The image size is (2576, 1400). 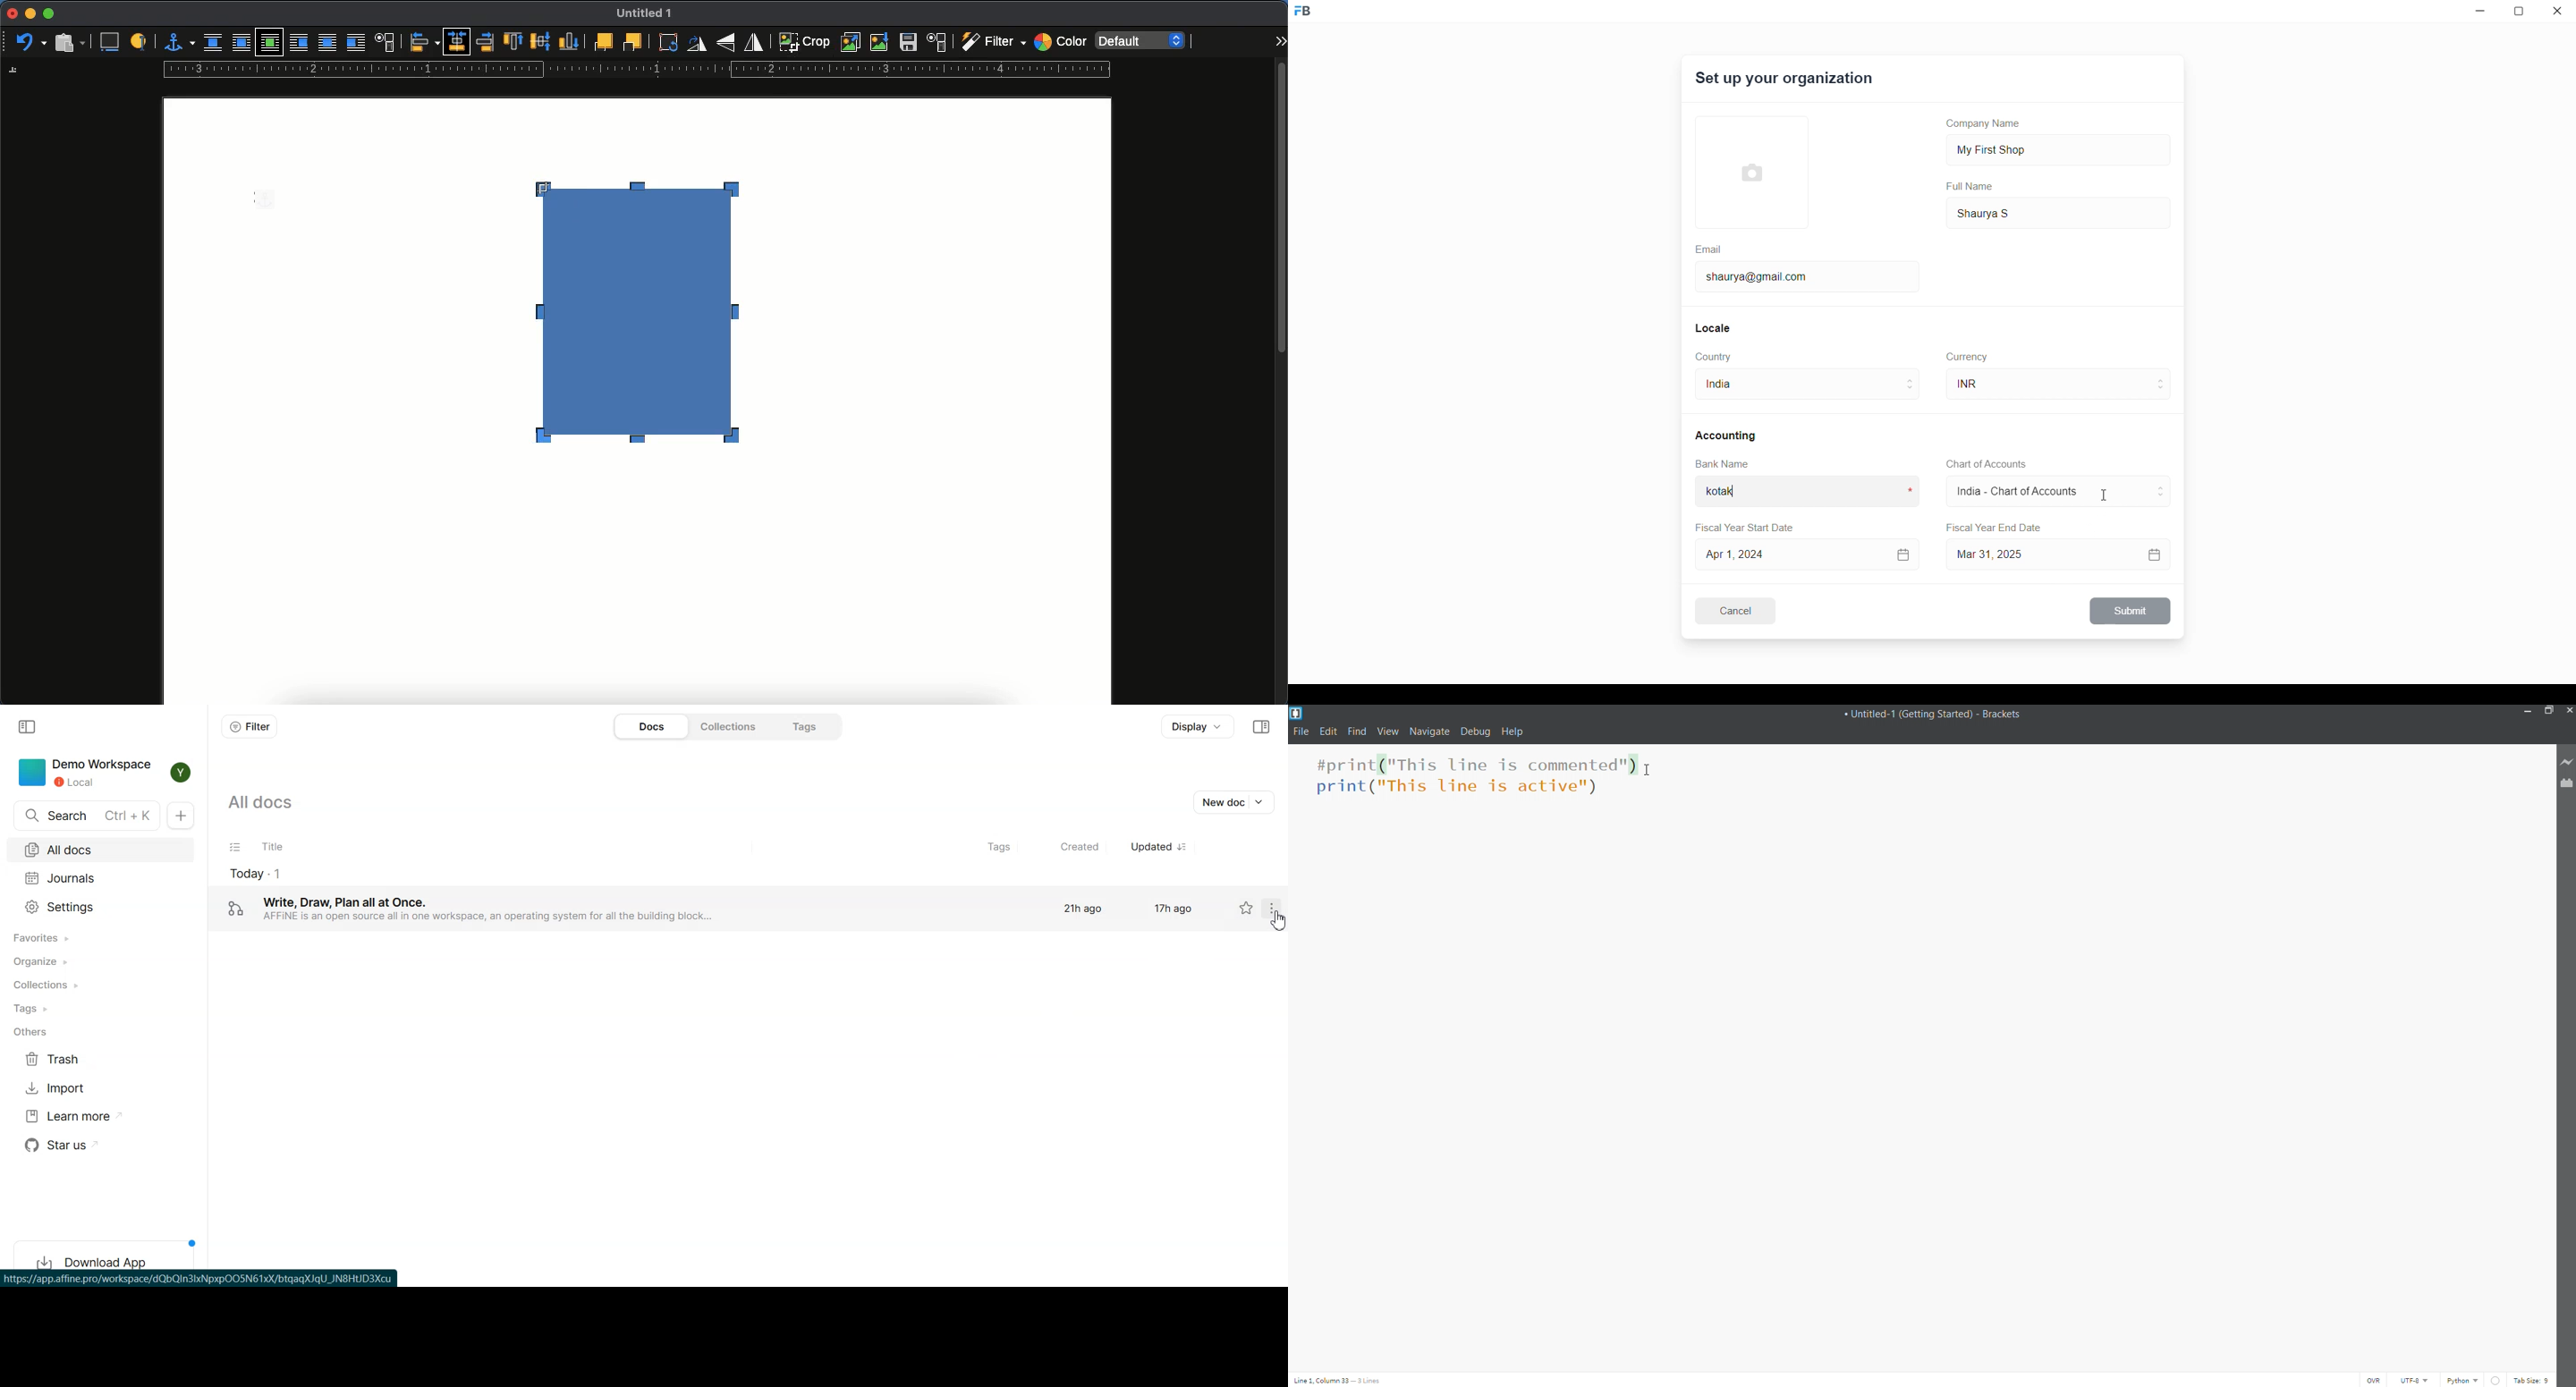 I want to click on minimize, so click(x=2477, y=14).